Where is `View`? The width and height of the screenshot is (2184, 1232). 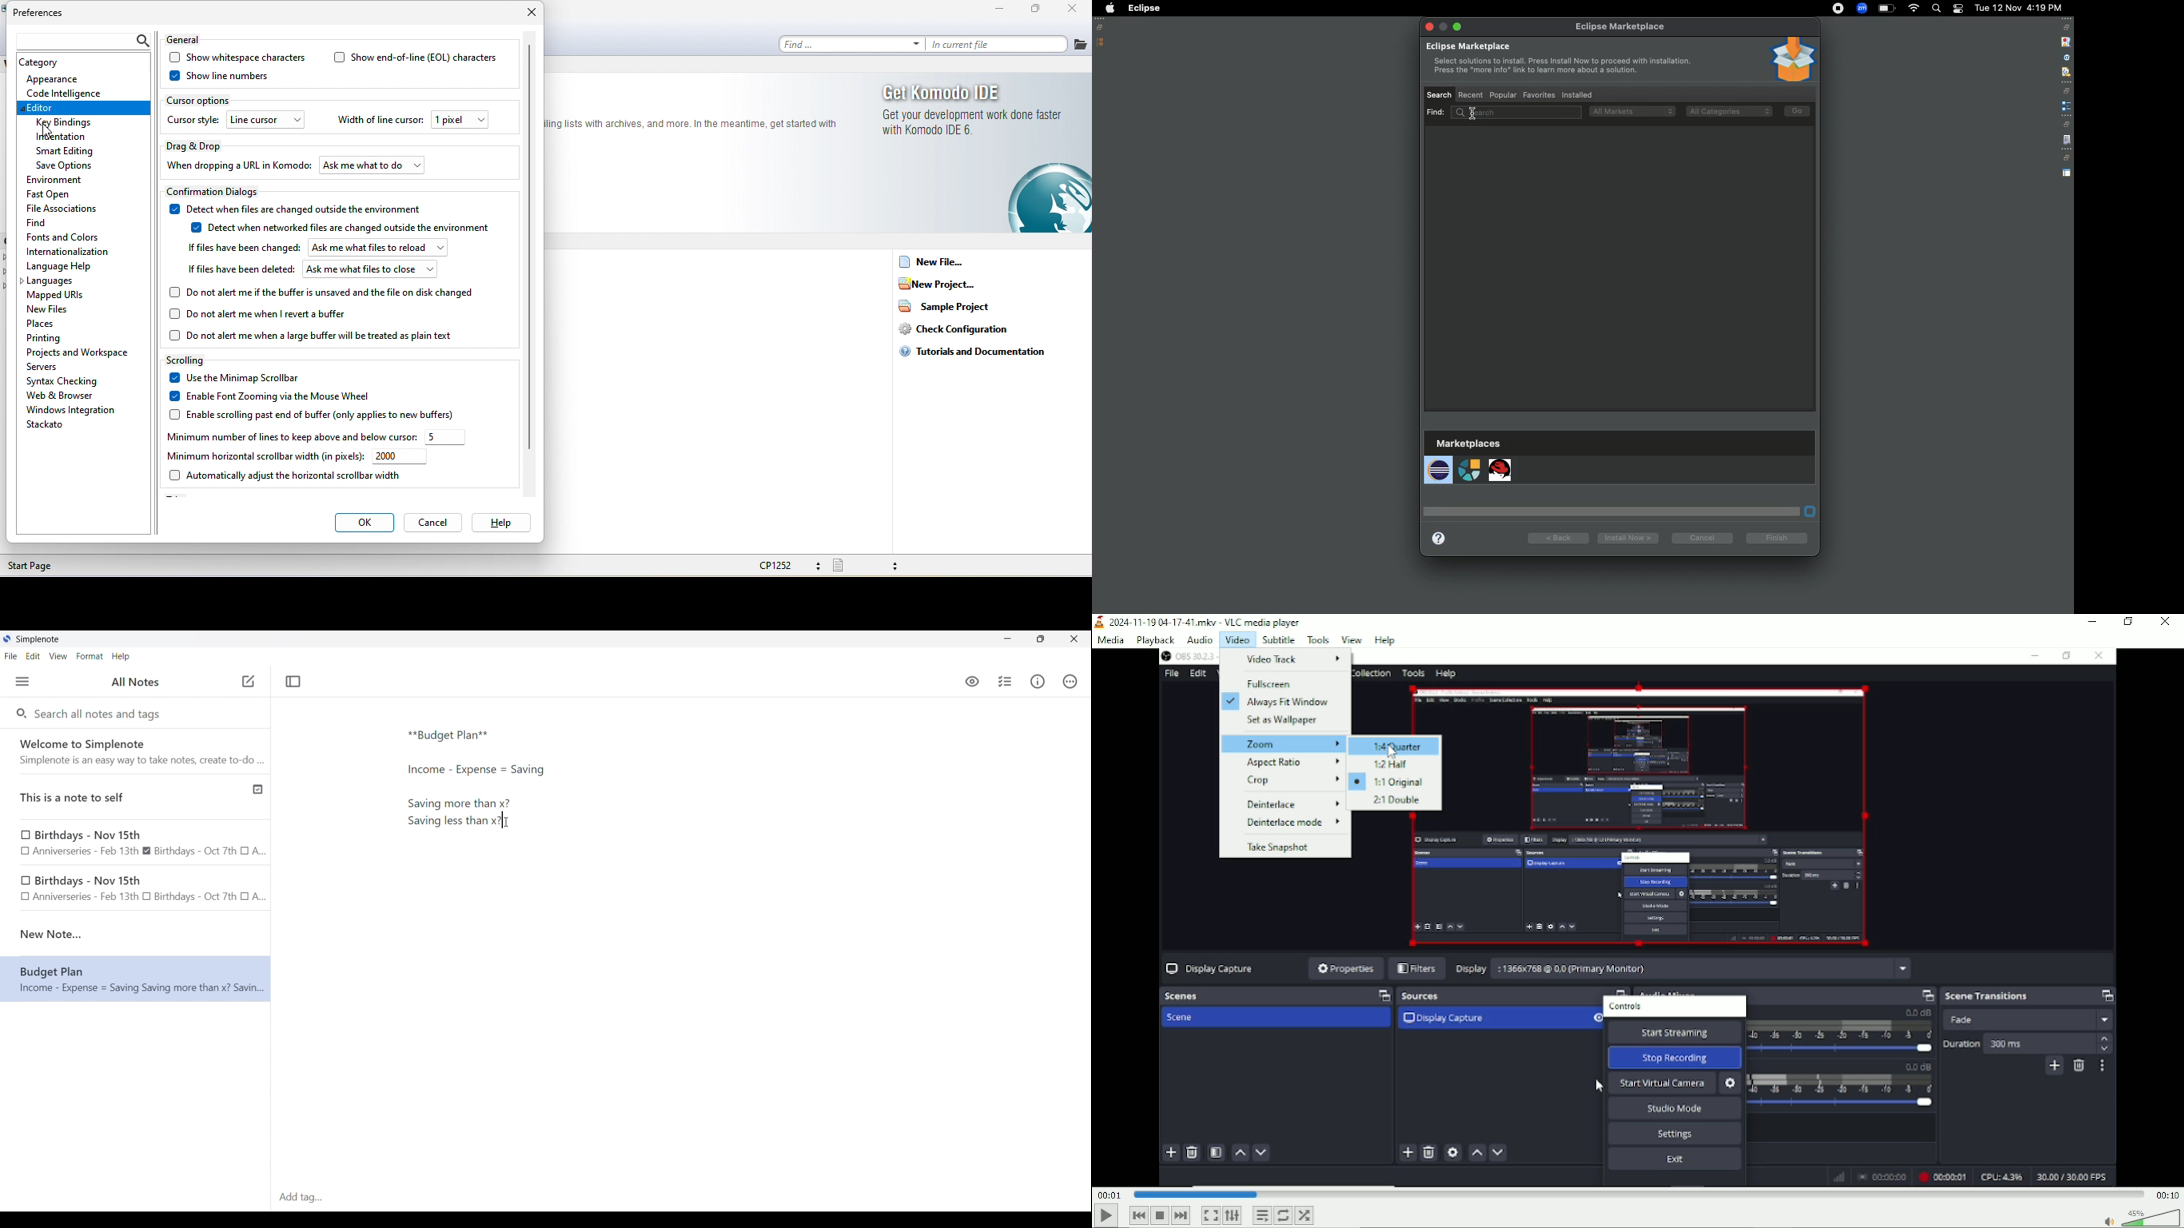
View is located at coordinates (1352, 638).